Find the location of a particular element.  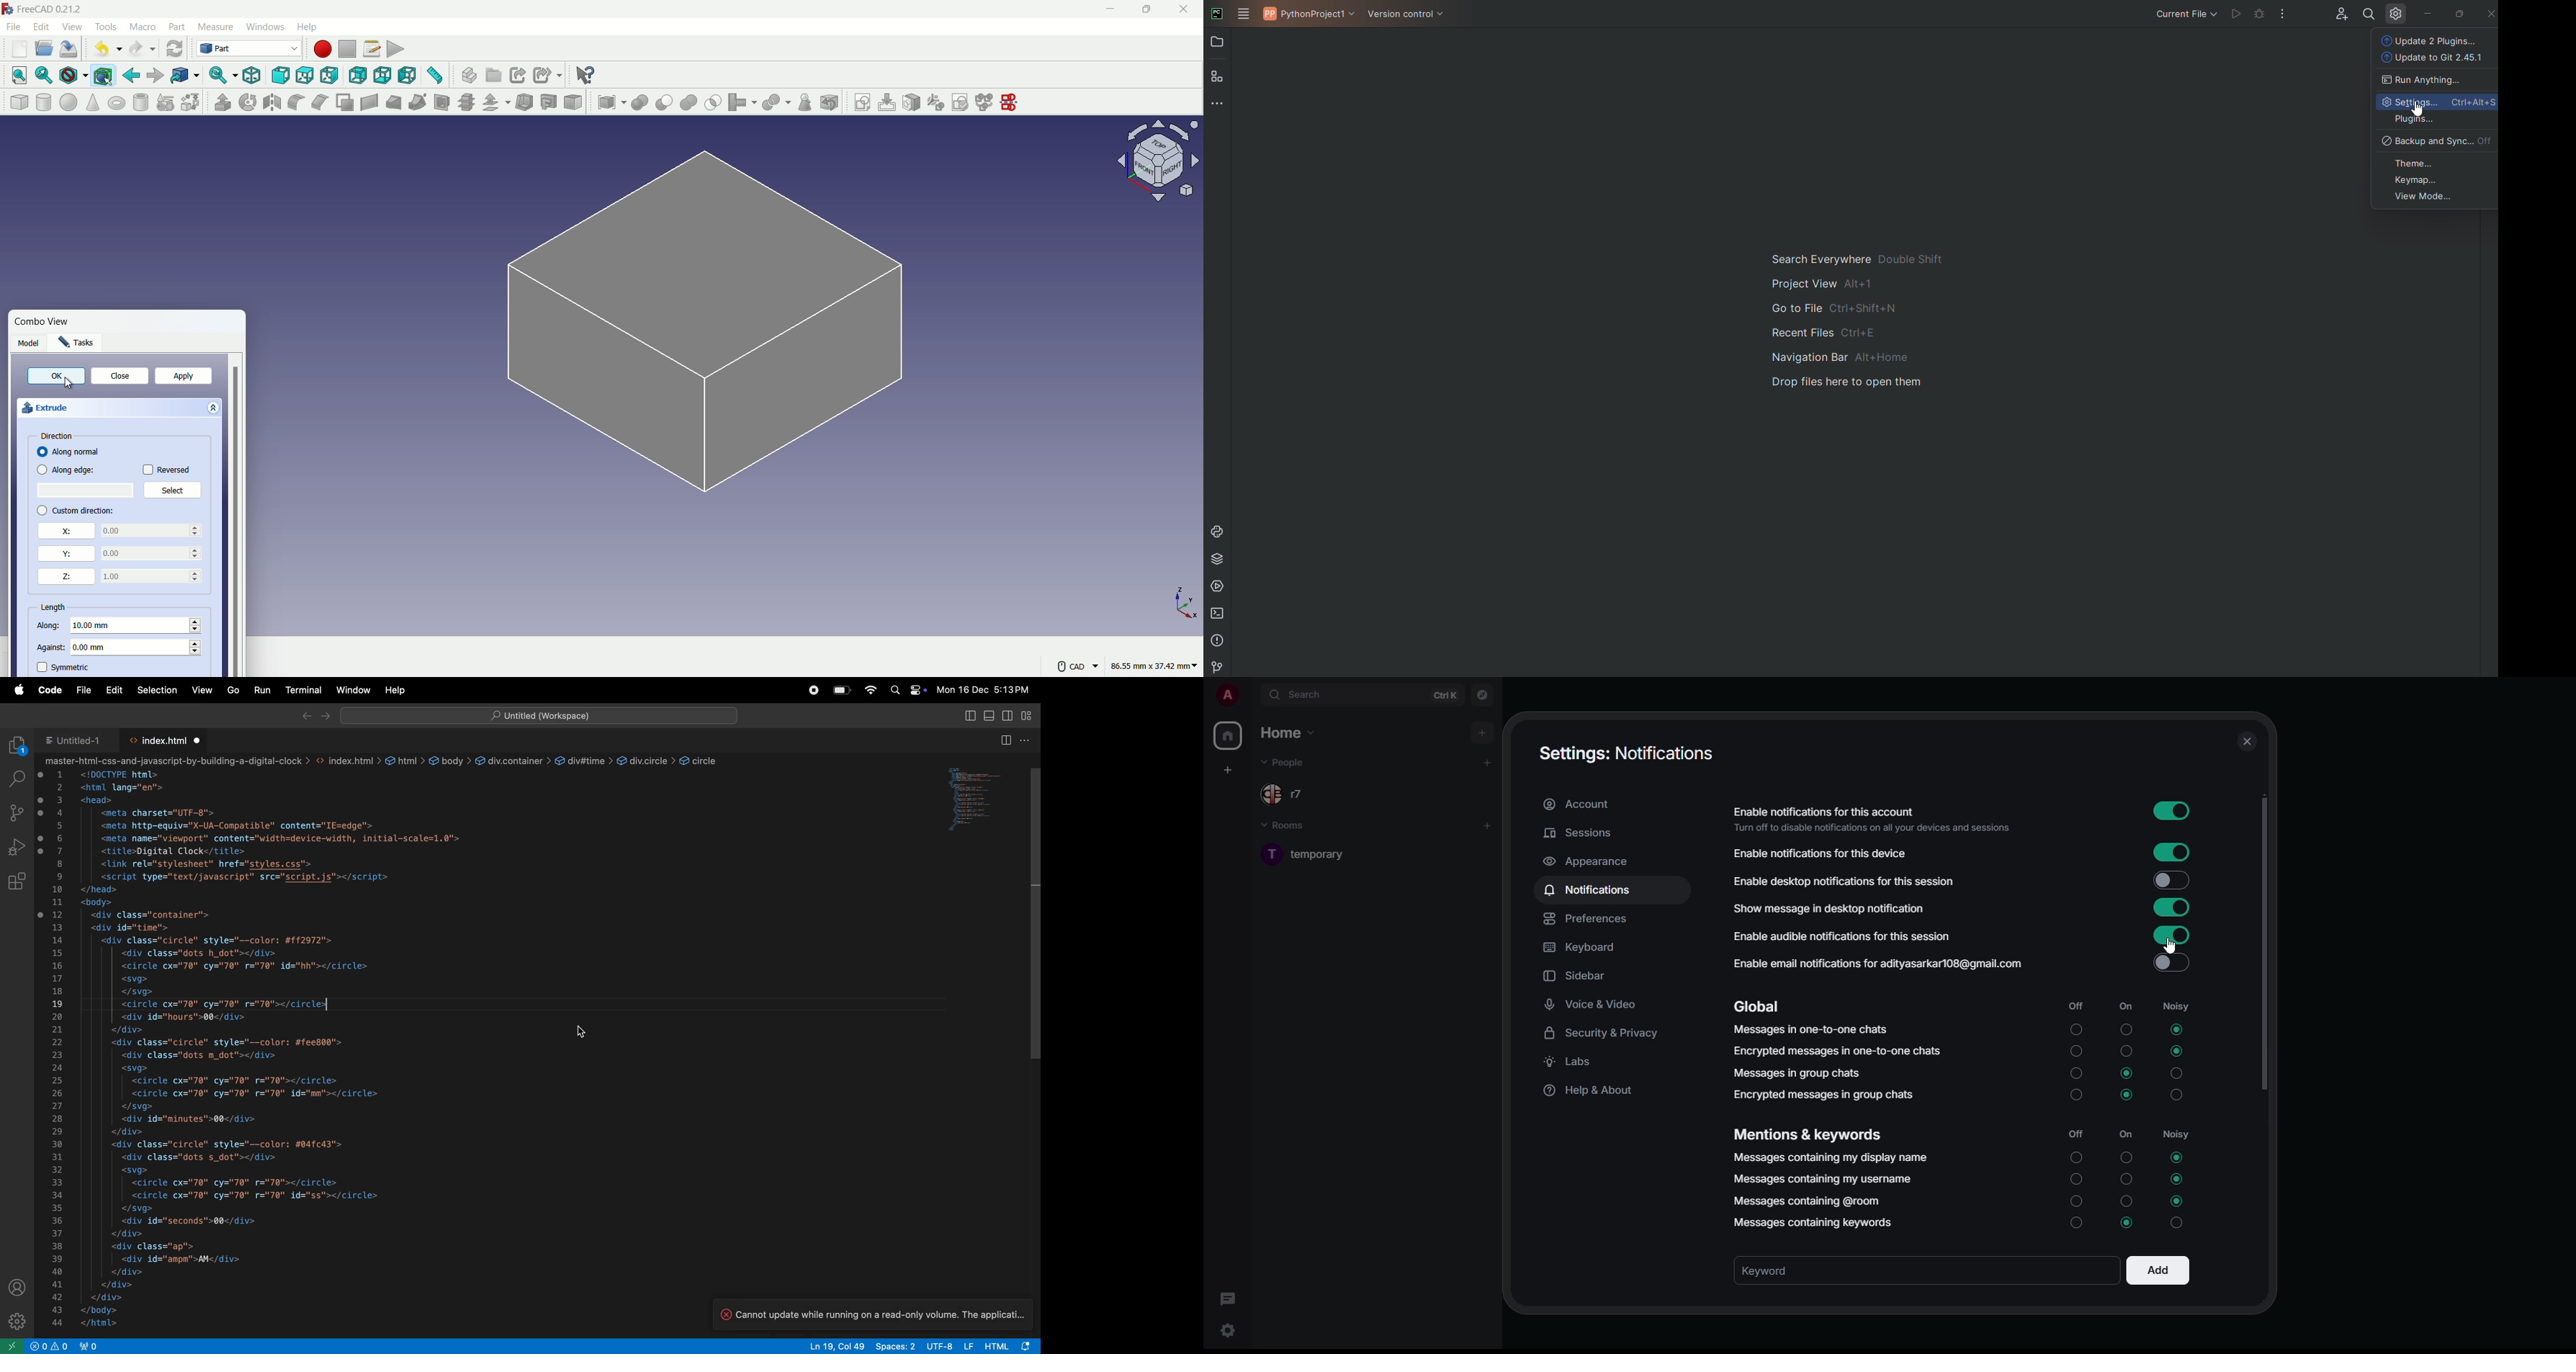

edit is located at coordinates (41, 27).